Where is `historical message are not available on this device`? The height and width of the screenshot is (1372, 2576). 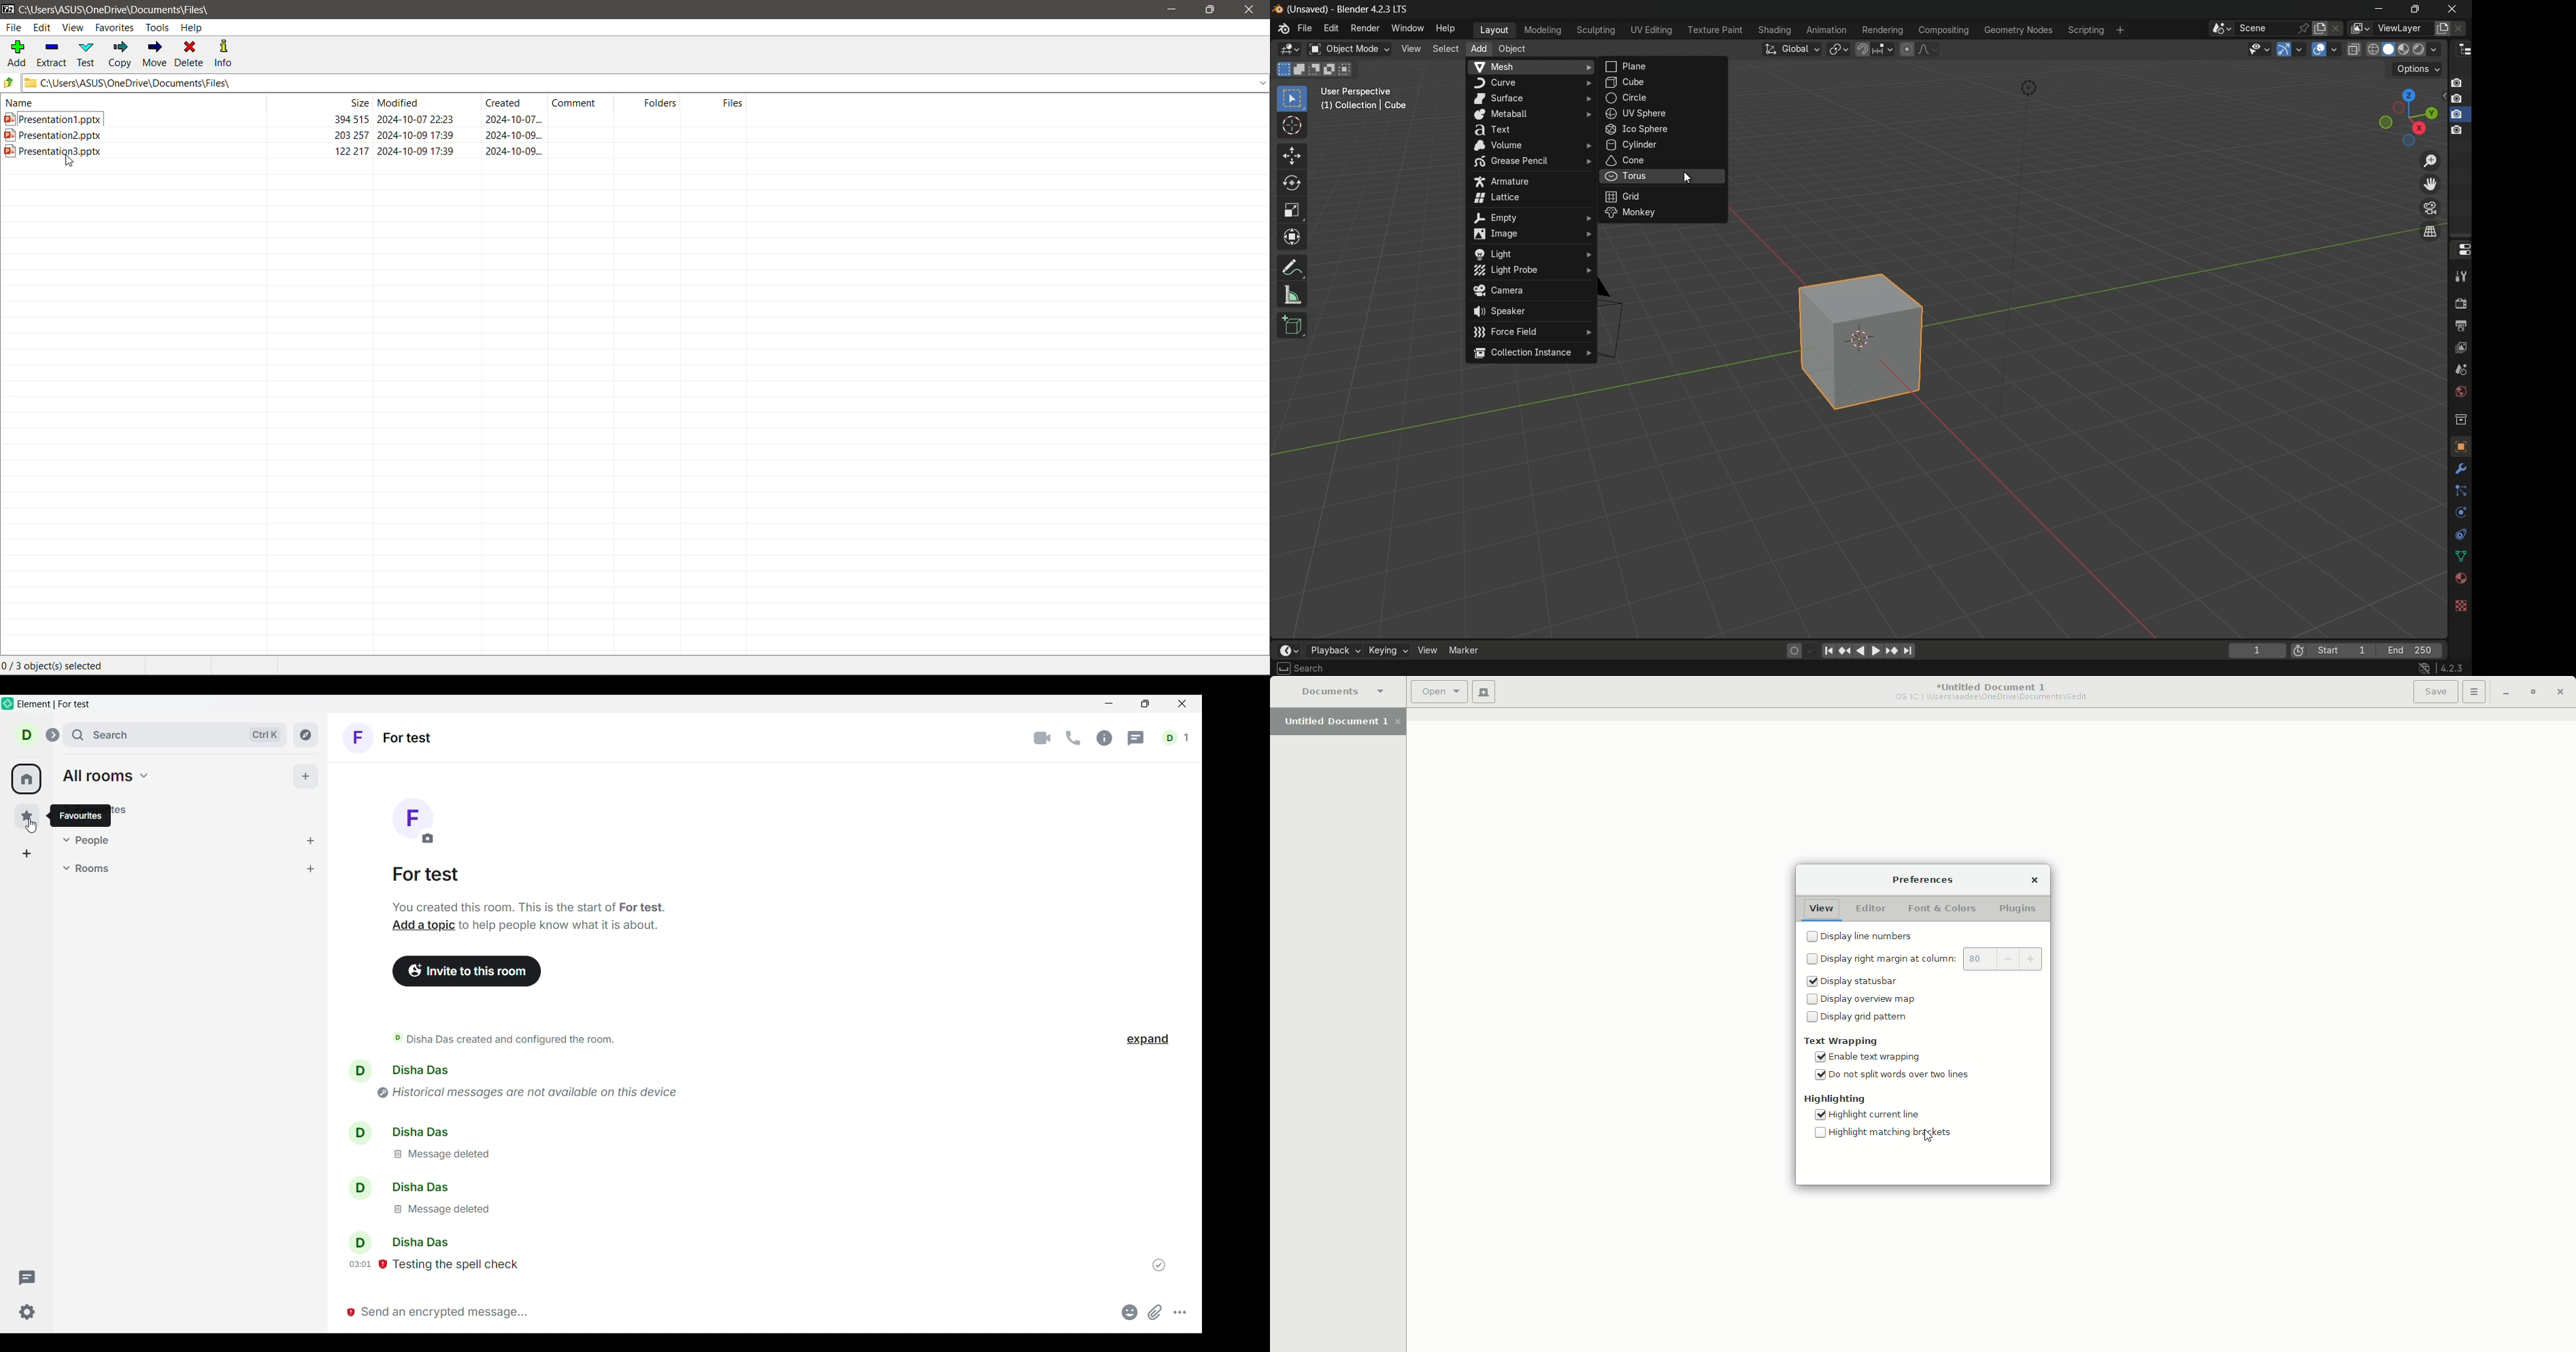 historical message are not available on this device is located at coordinates (536, 1095).